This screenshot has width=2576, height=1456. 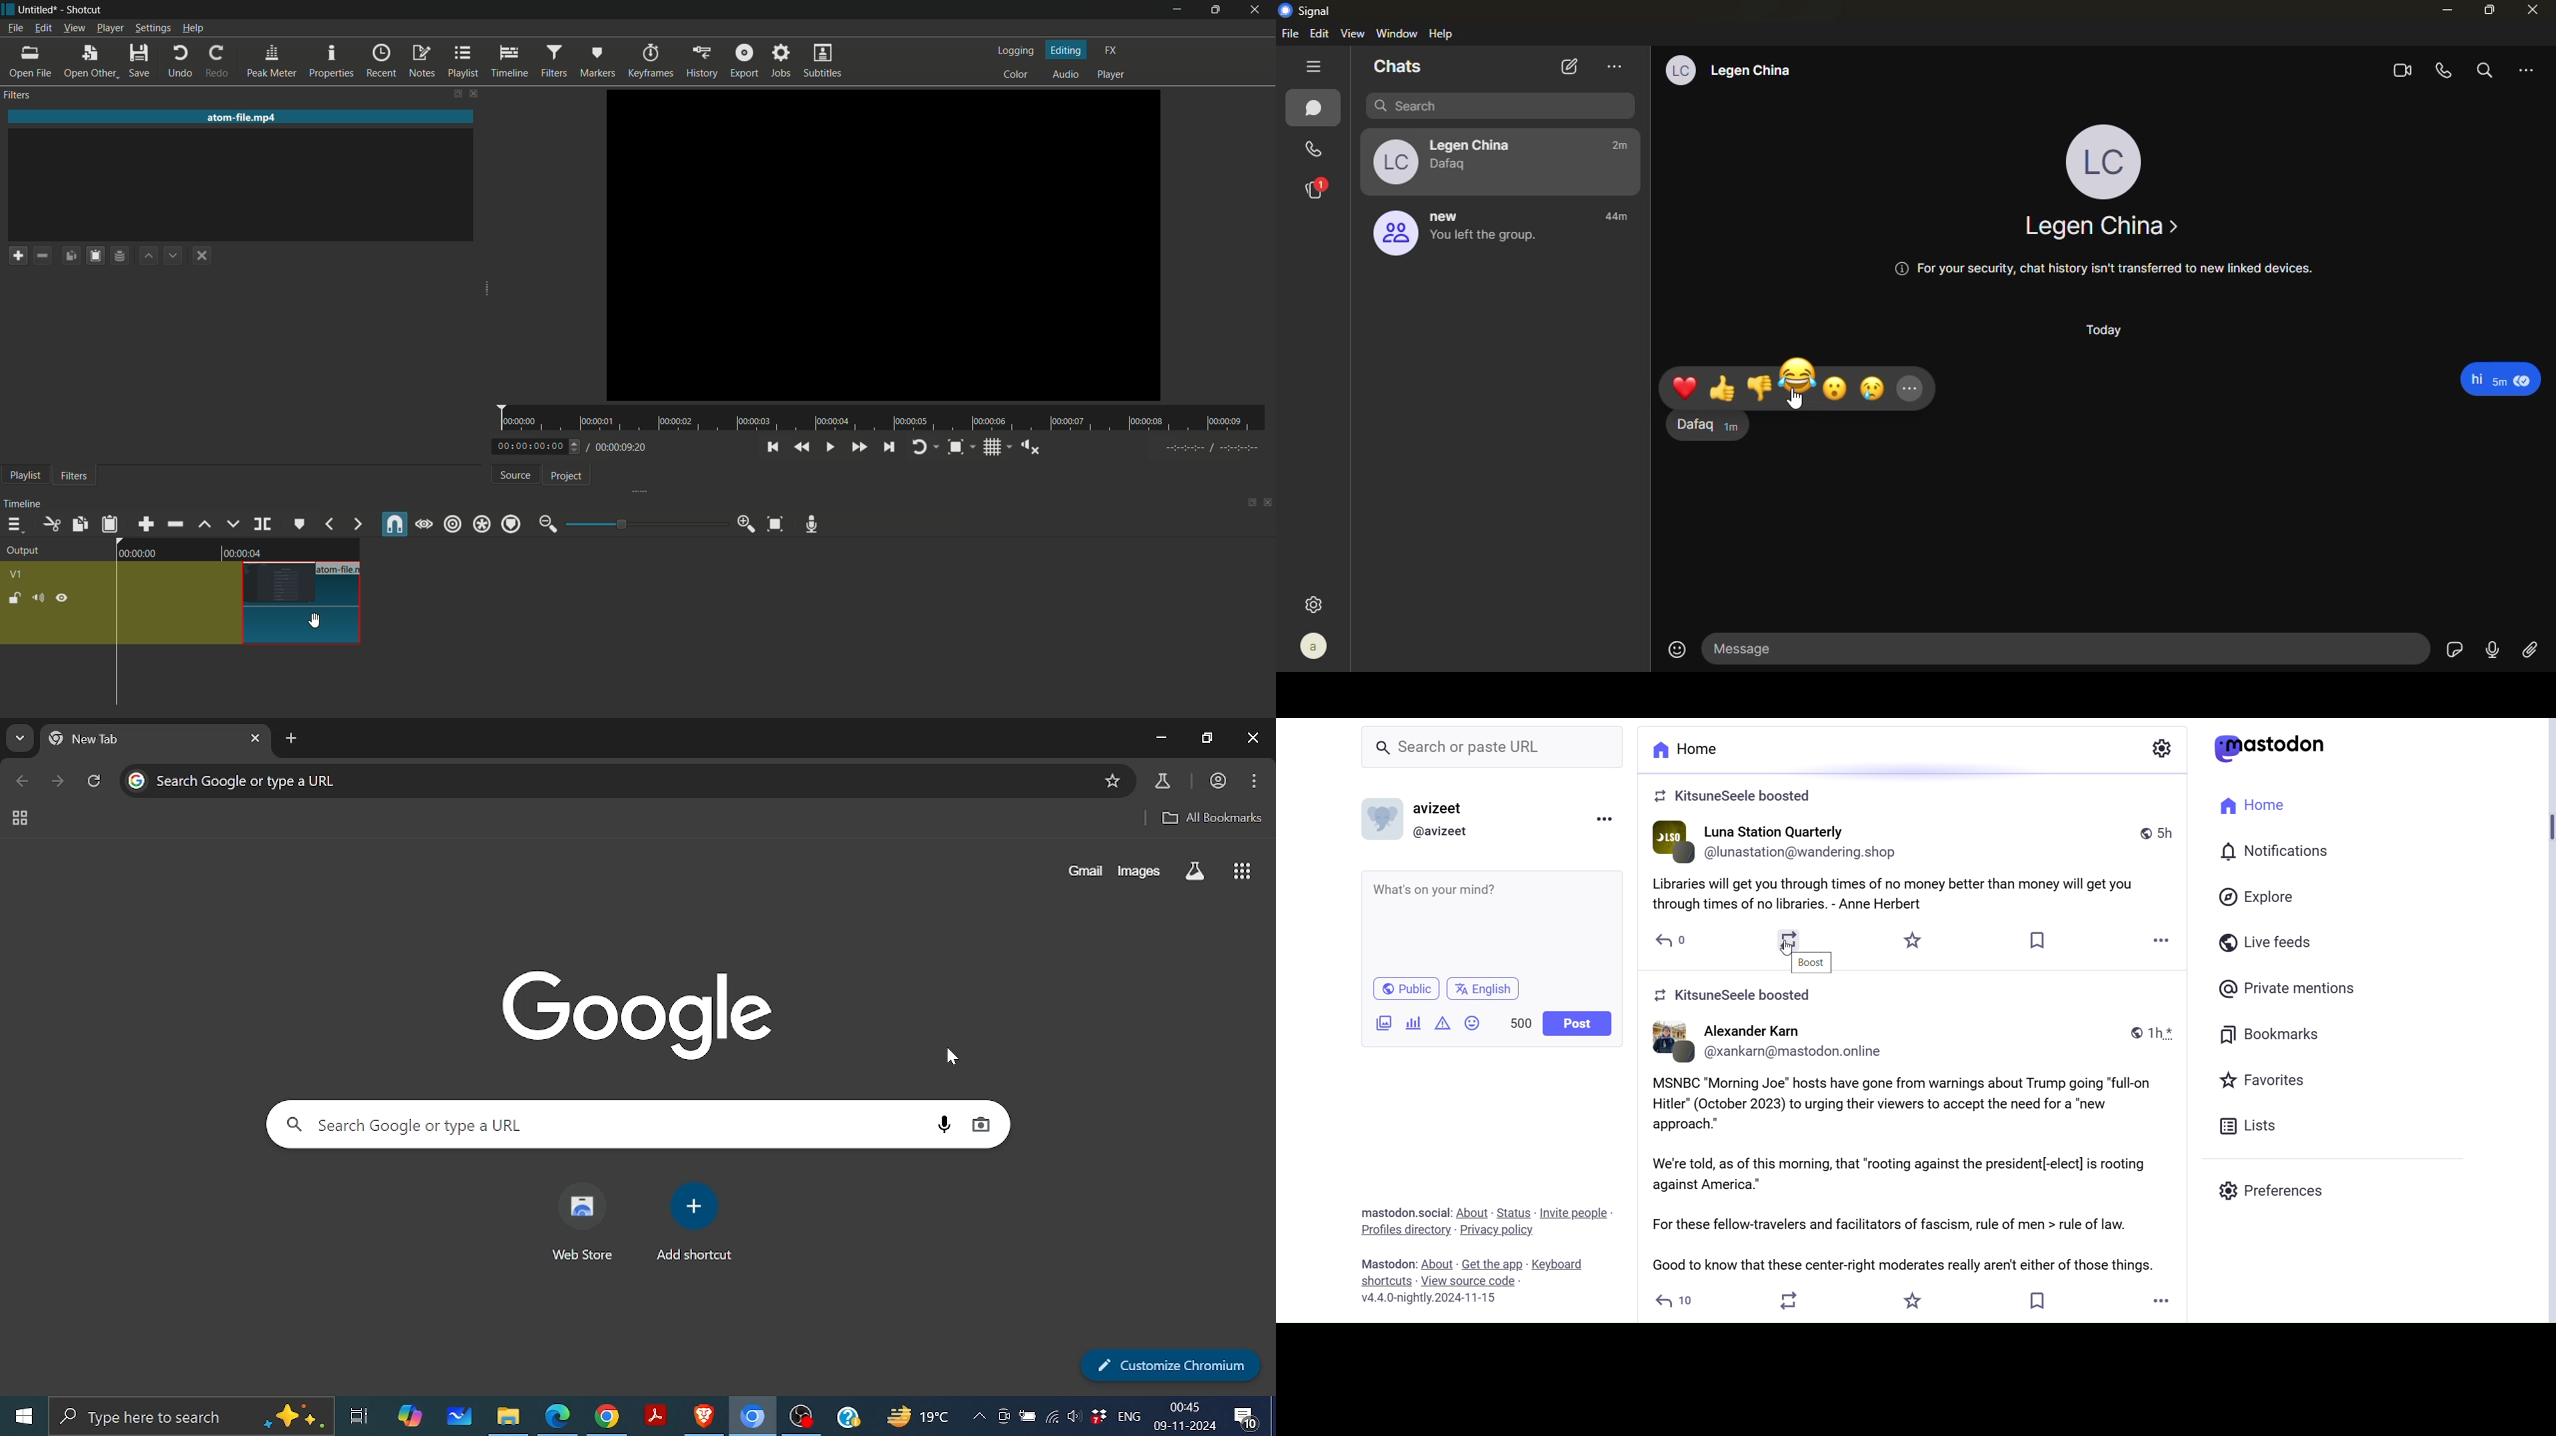 What do you see at coordinates (884, 246) in the screenshot?
I see `imported video` at bounding box center [884, 246].